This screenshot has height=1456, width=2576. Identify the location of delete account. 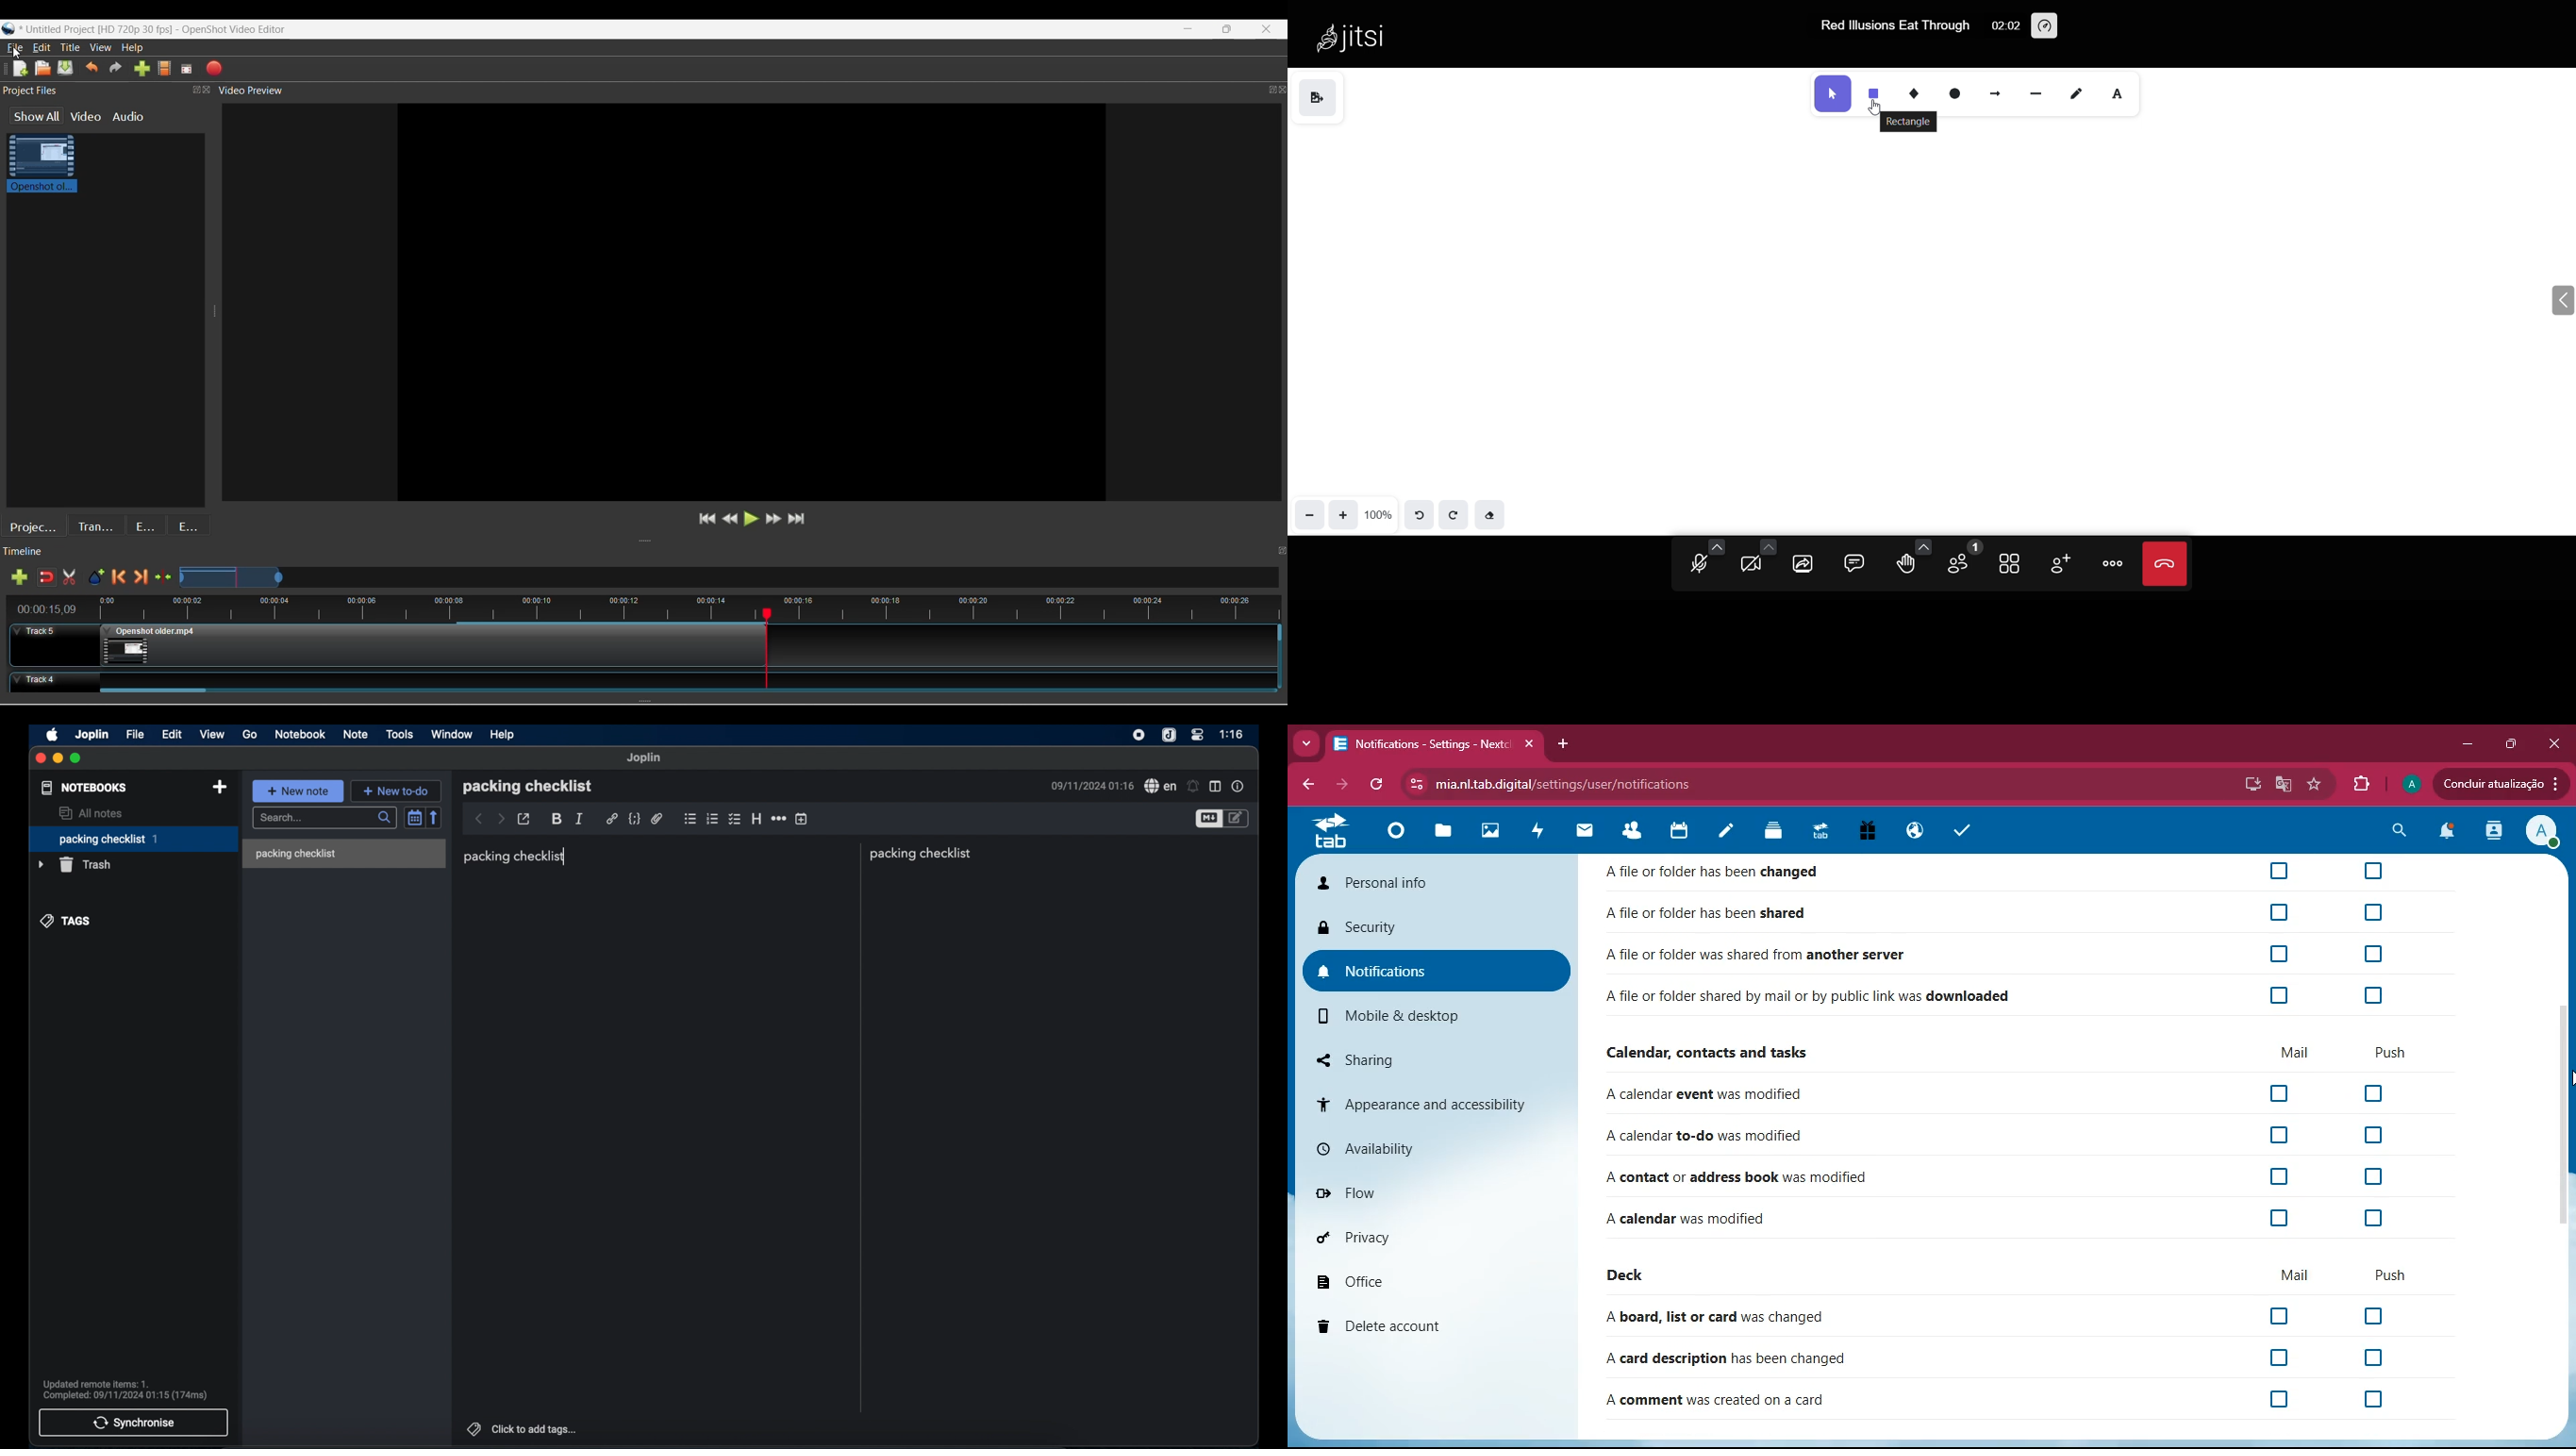
(1422, 1326).